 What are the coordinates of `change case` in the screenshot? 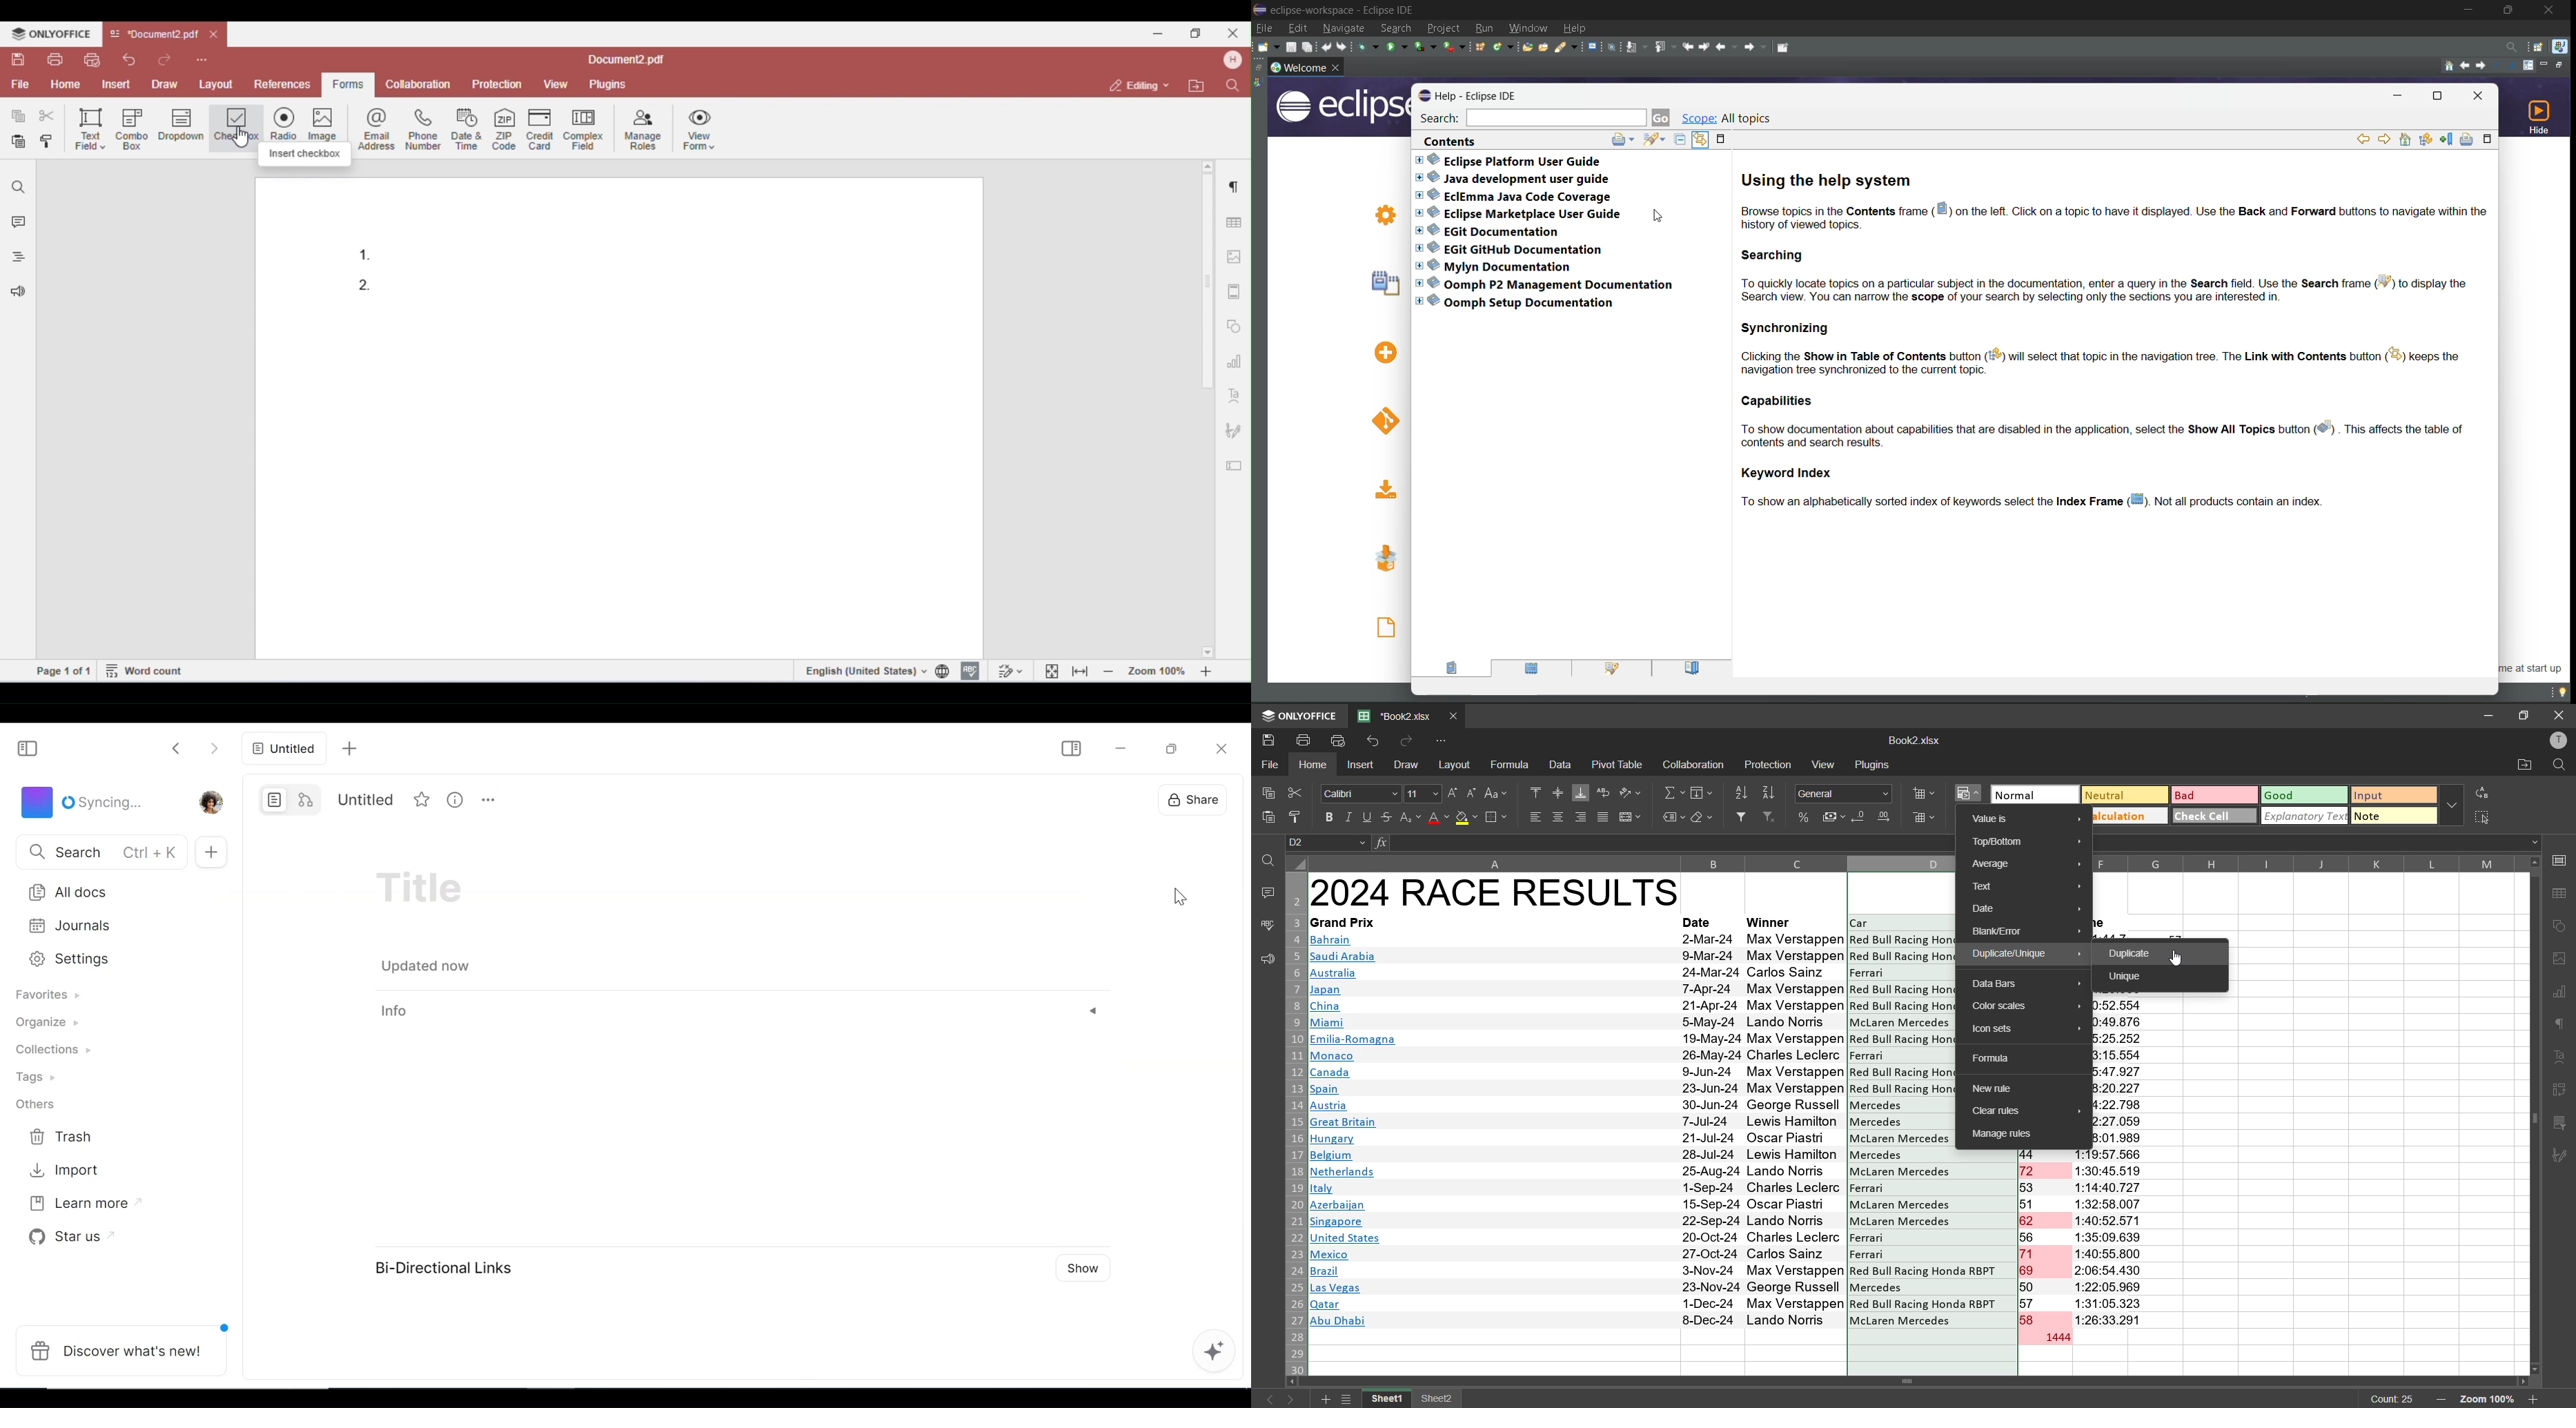 It's located at (1500, 792).